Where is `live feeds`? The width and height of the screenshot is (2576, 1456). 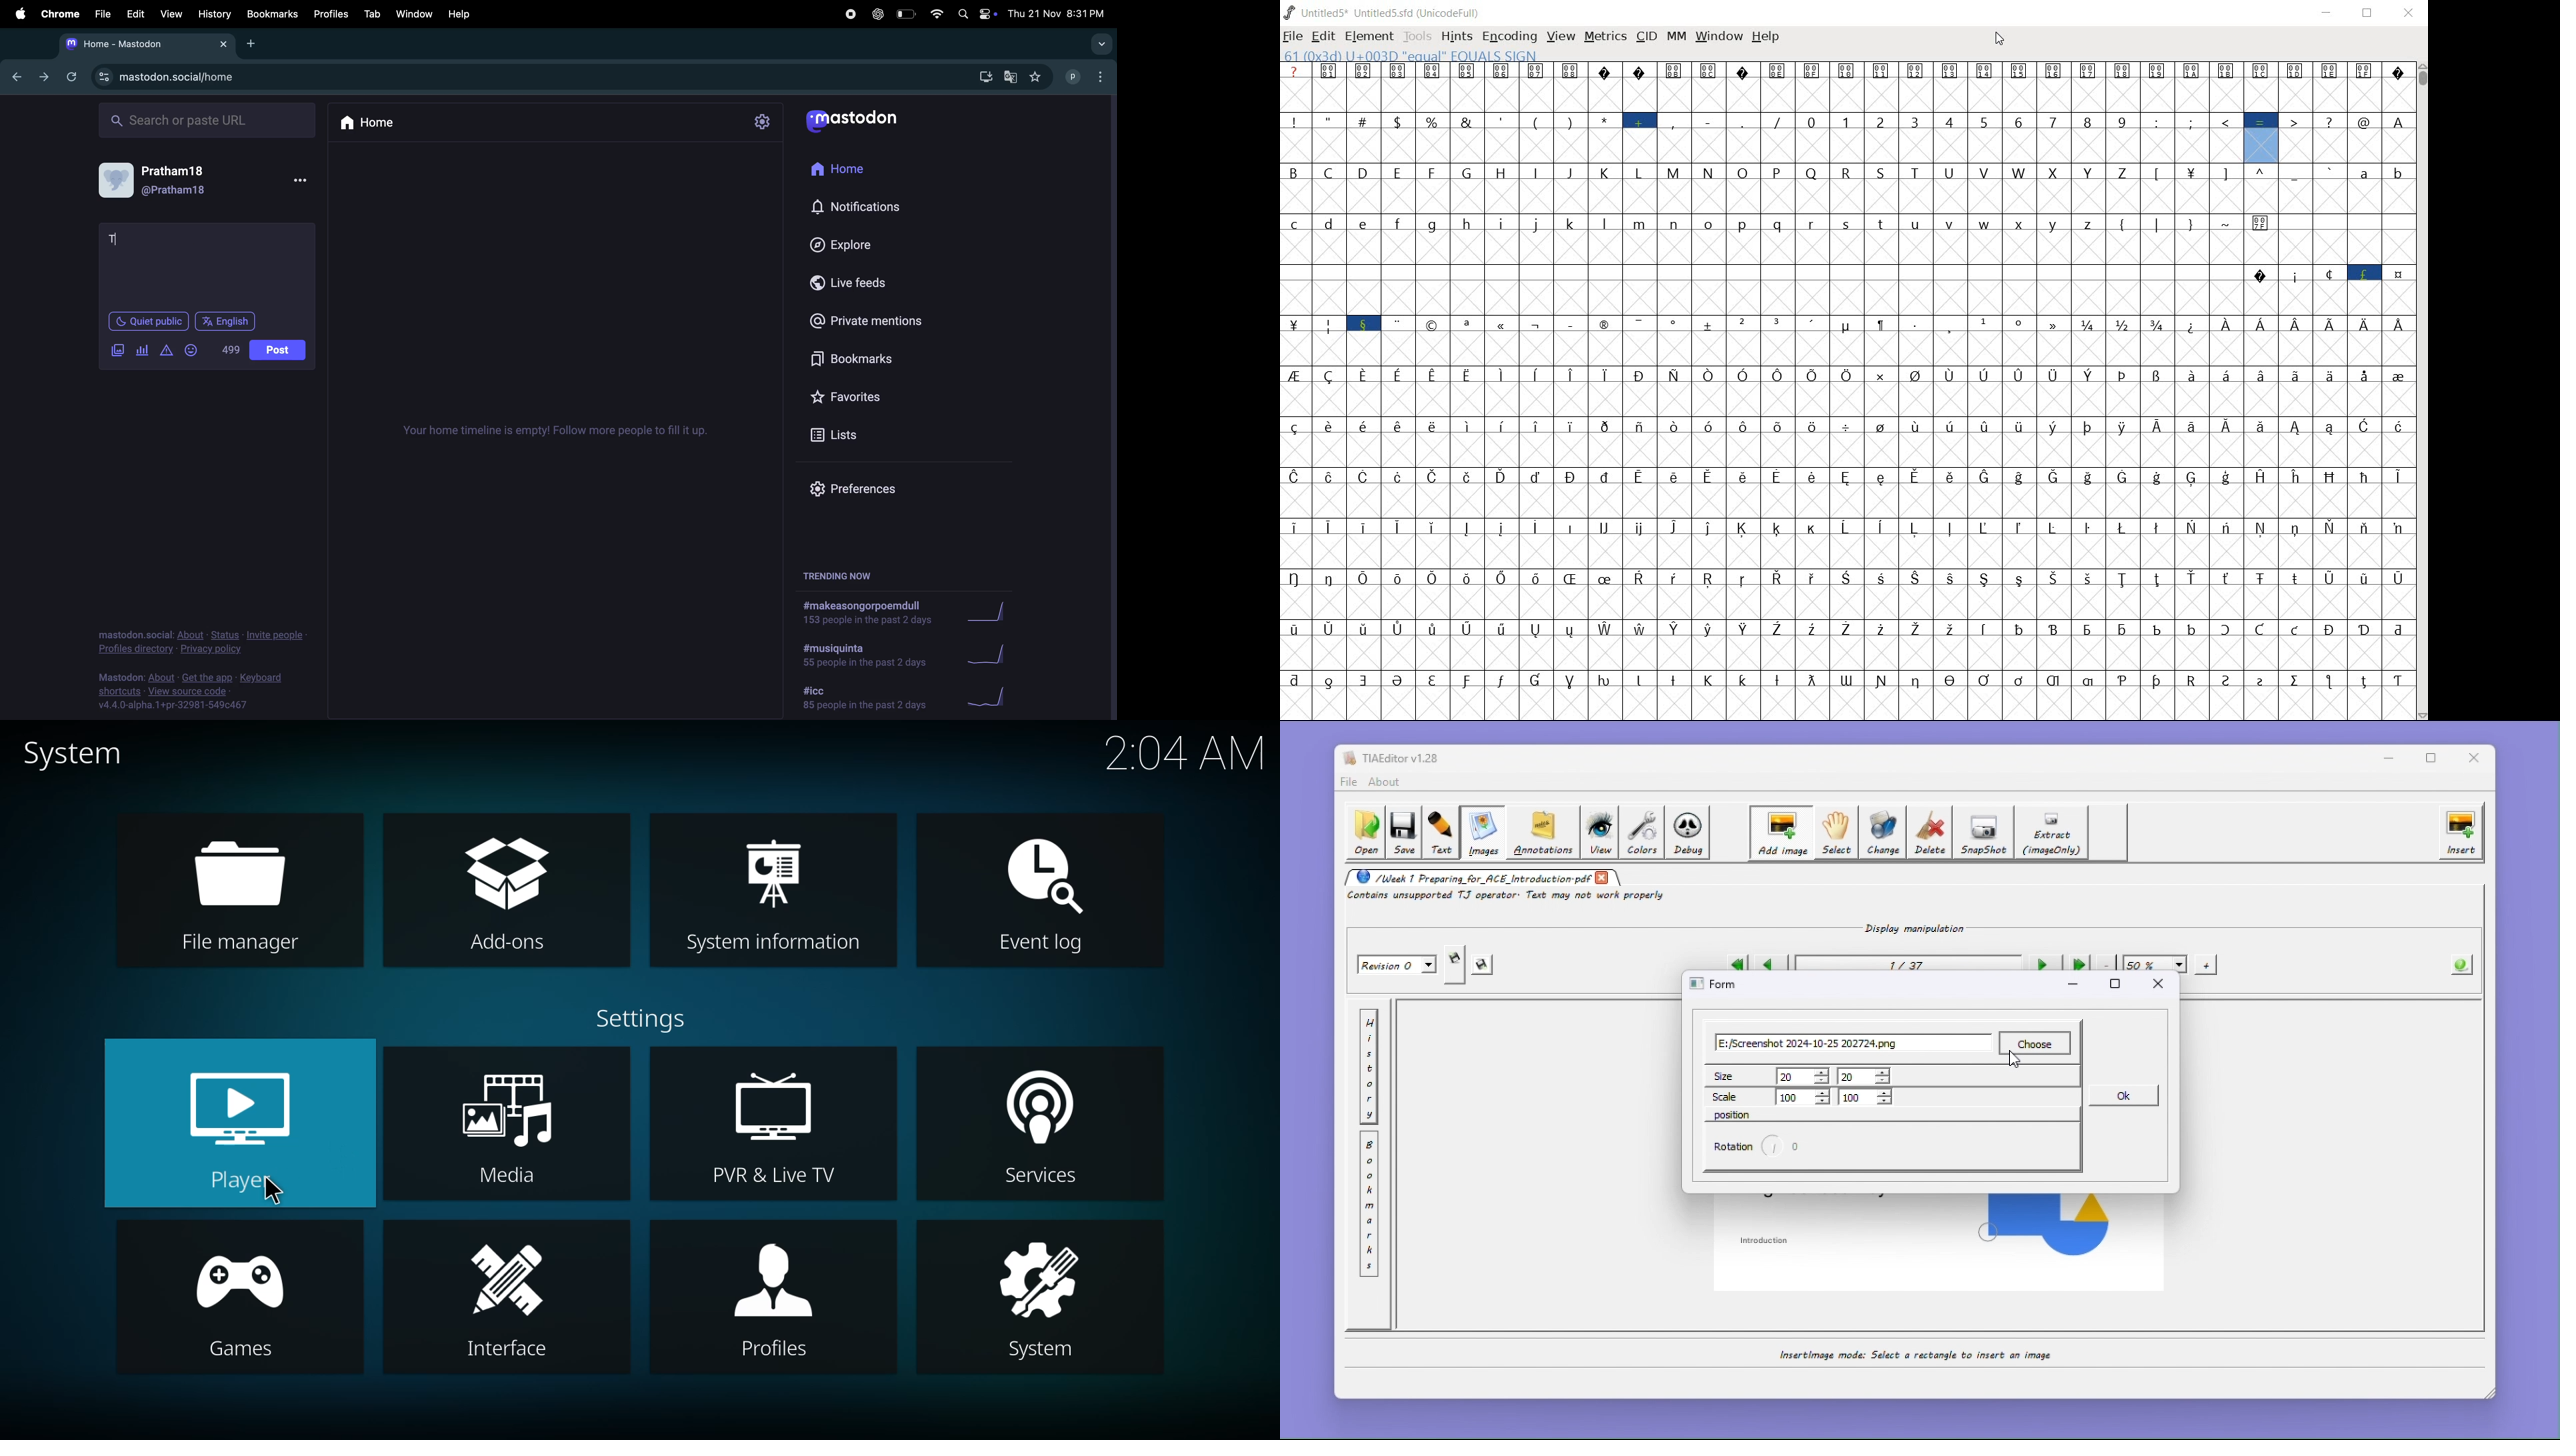 live feeds is located at coordinates (860, 285).